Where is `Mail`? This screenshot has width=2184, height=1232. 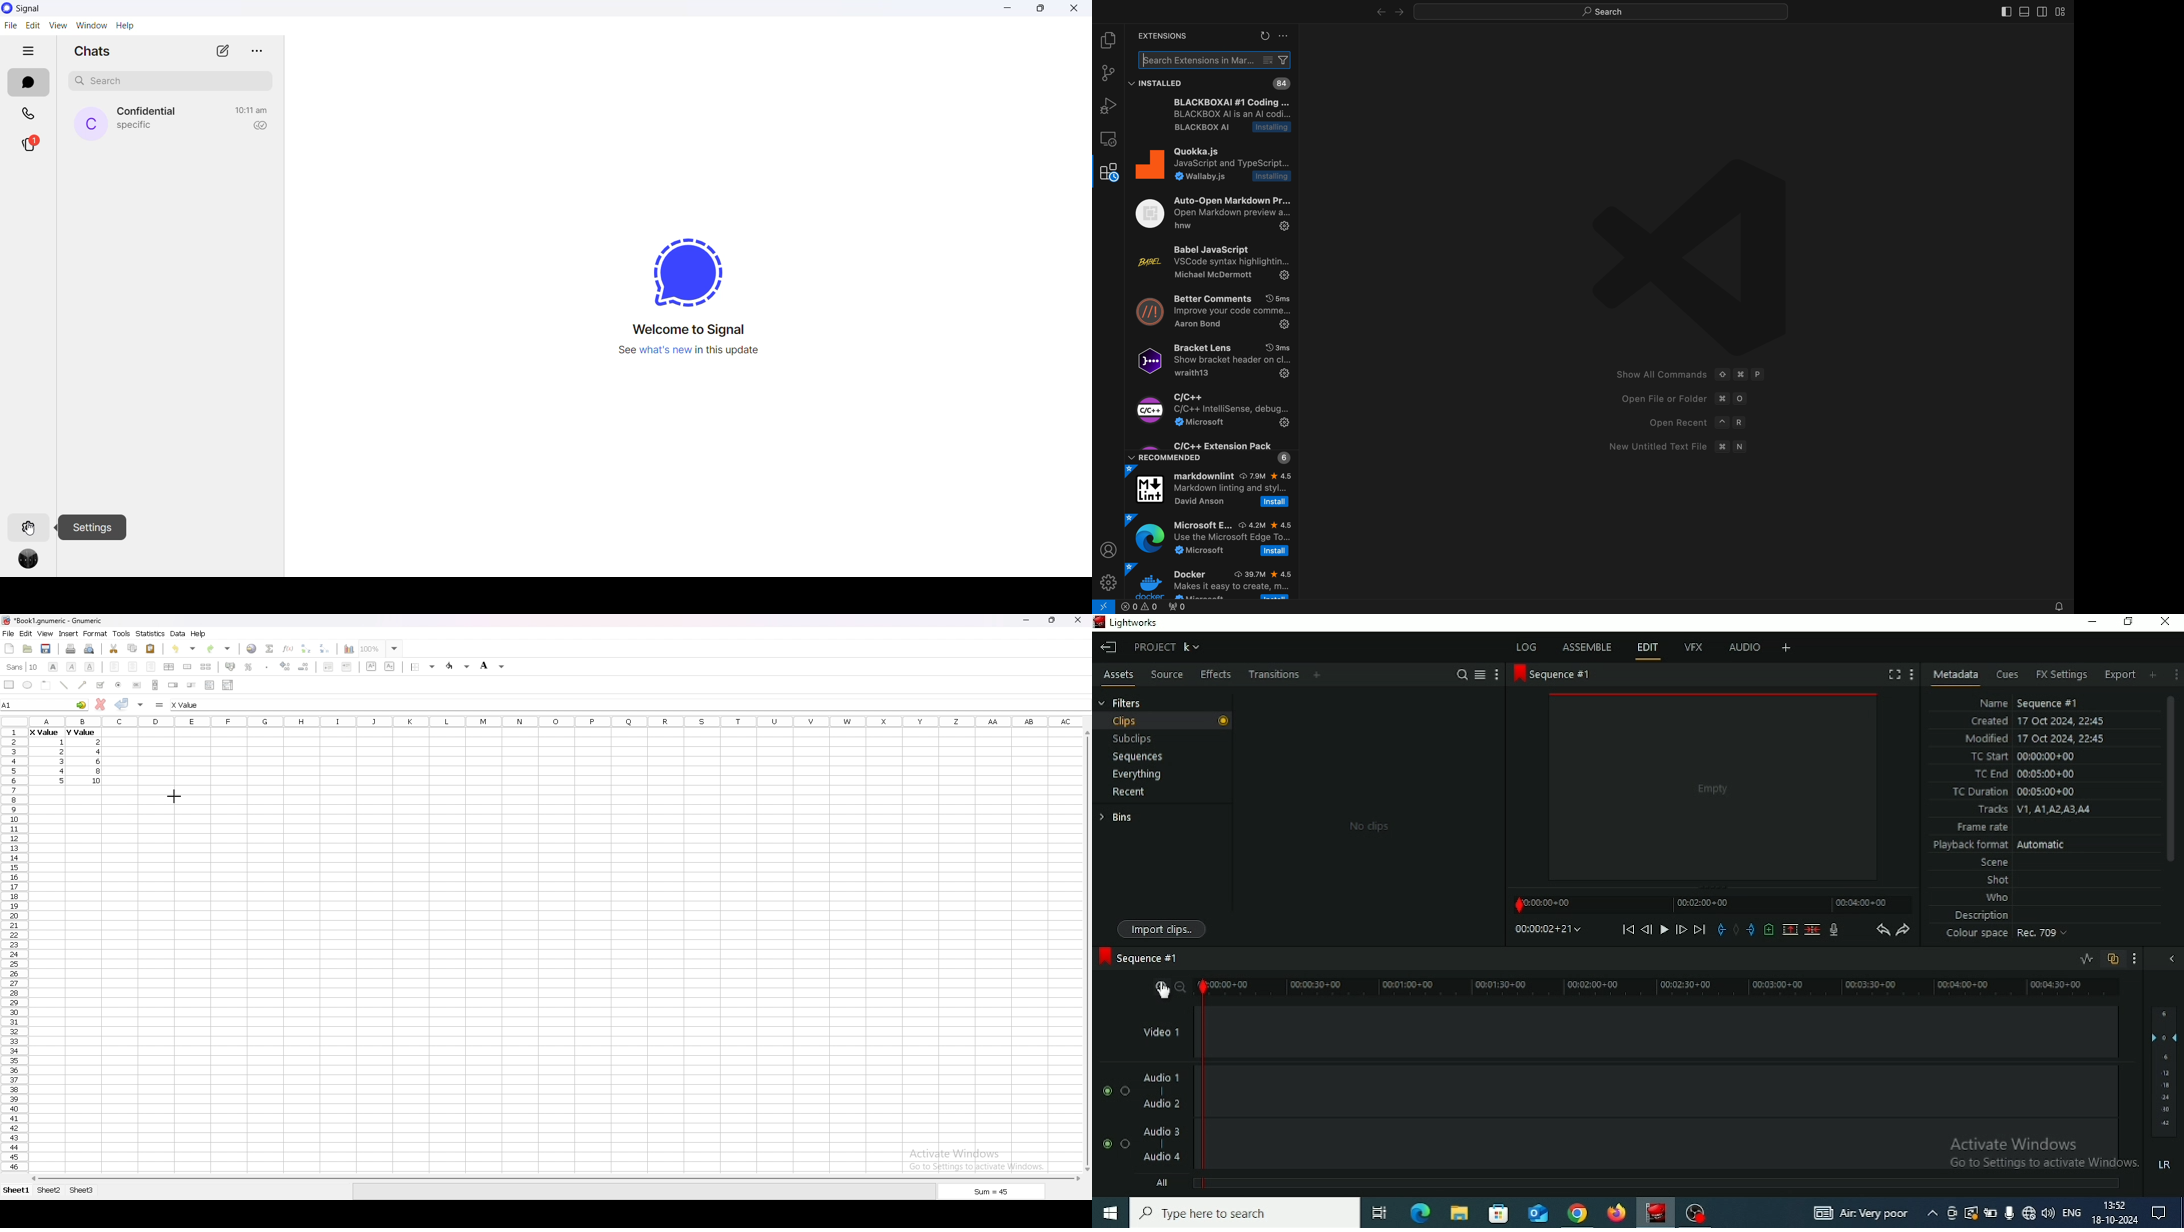 Mail is located at coordinates (1539, 1214).